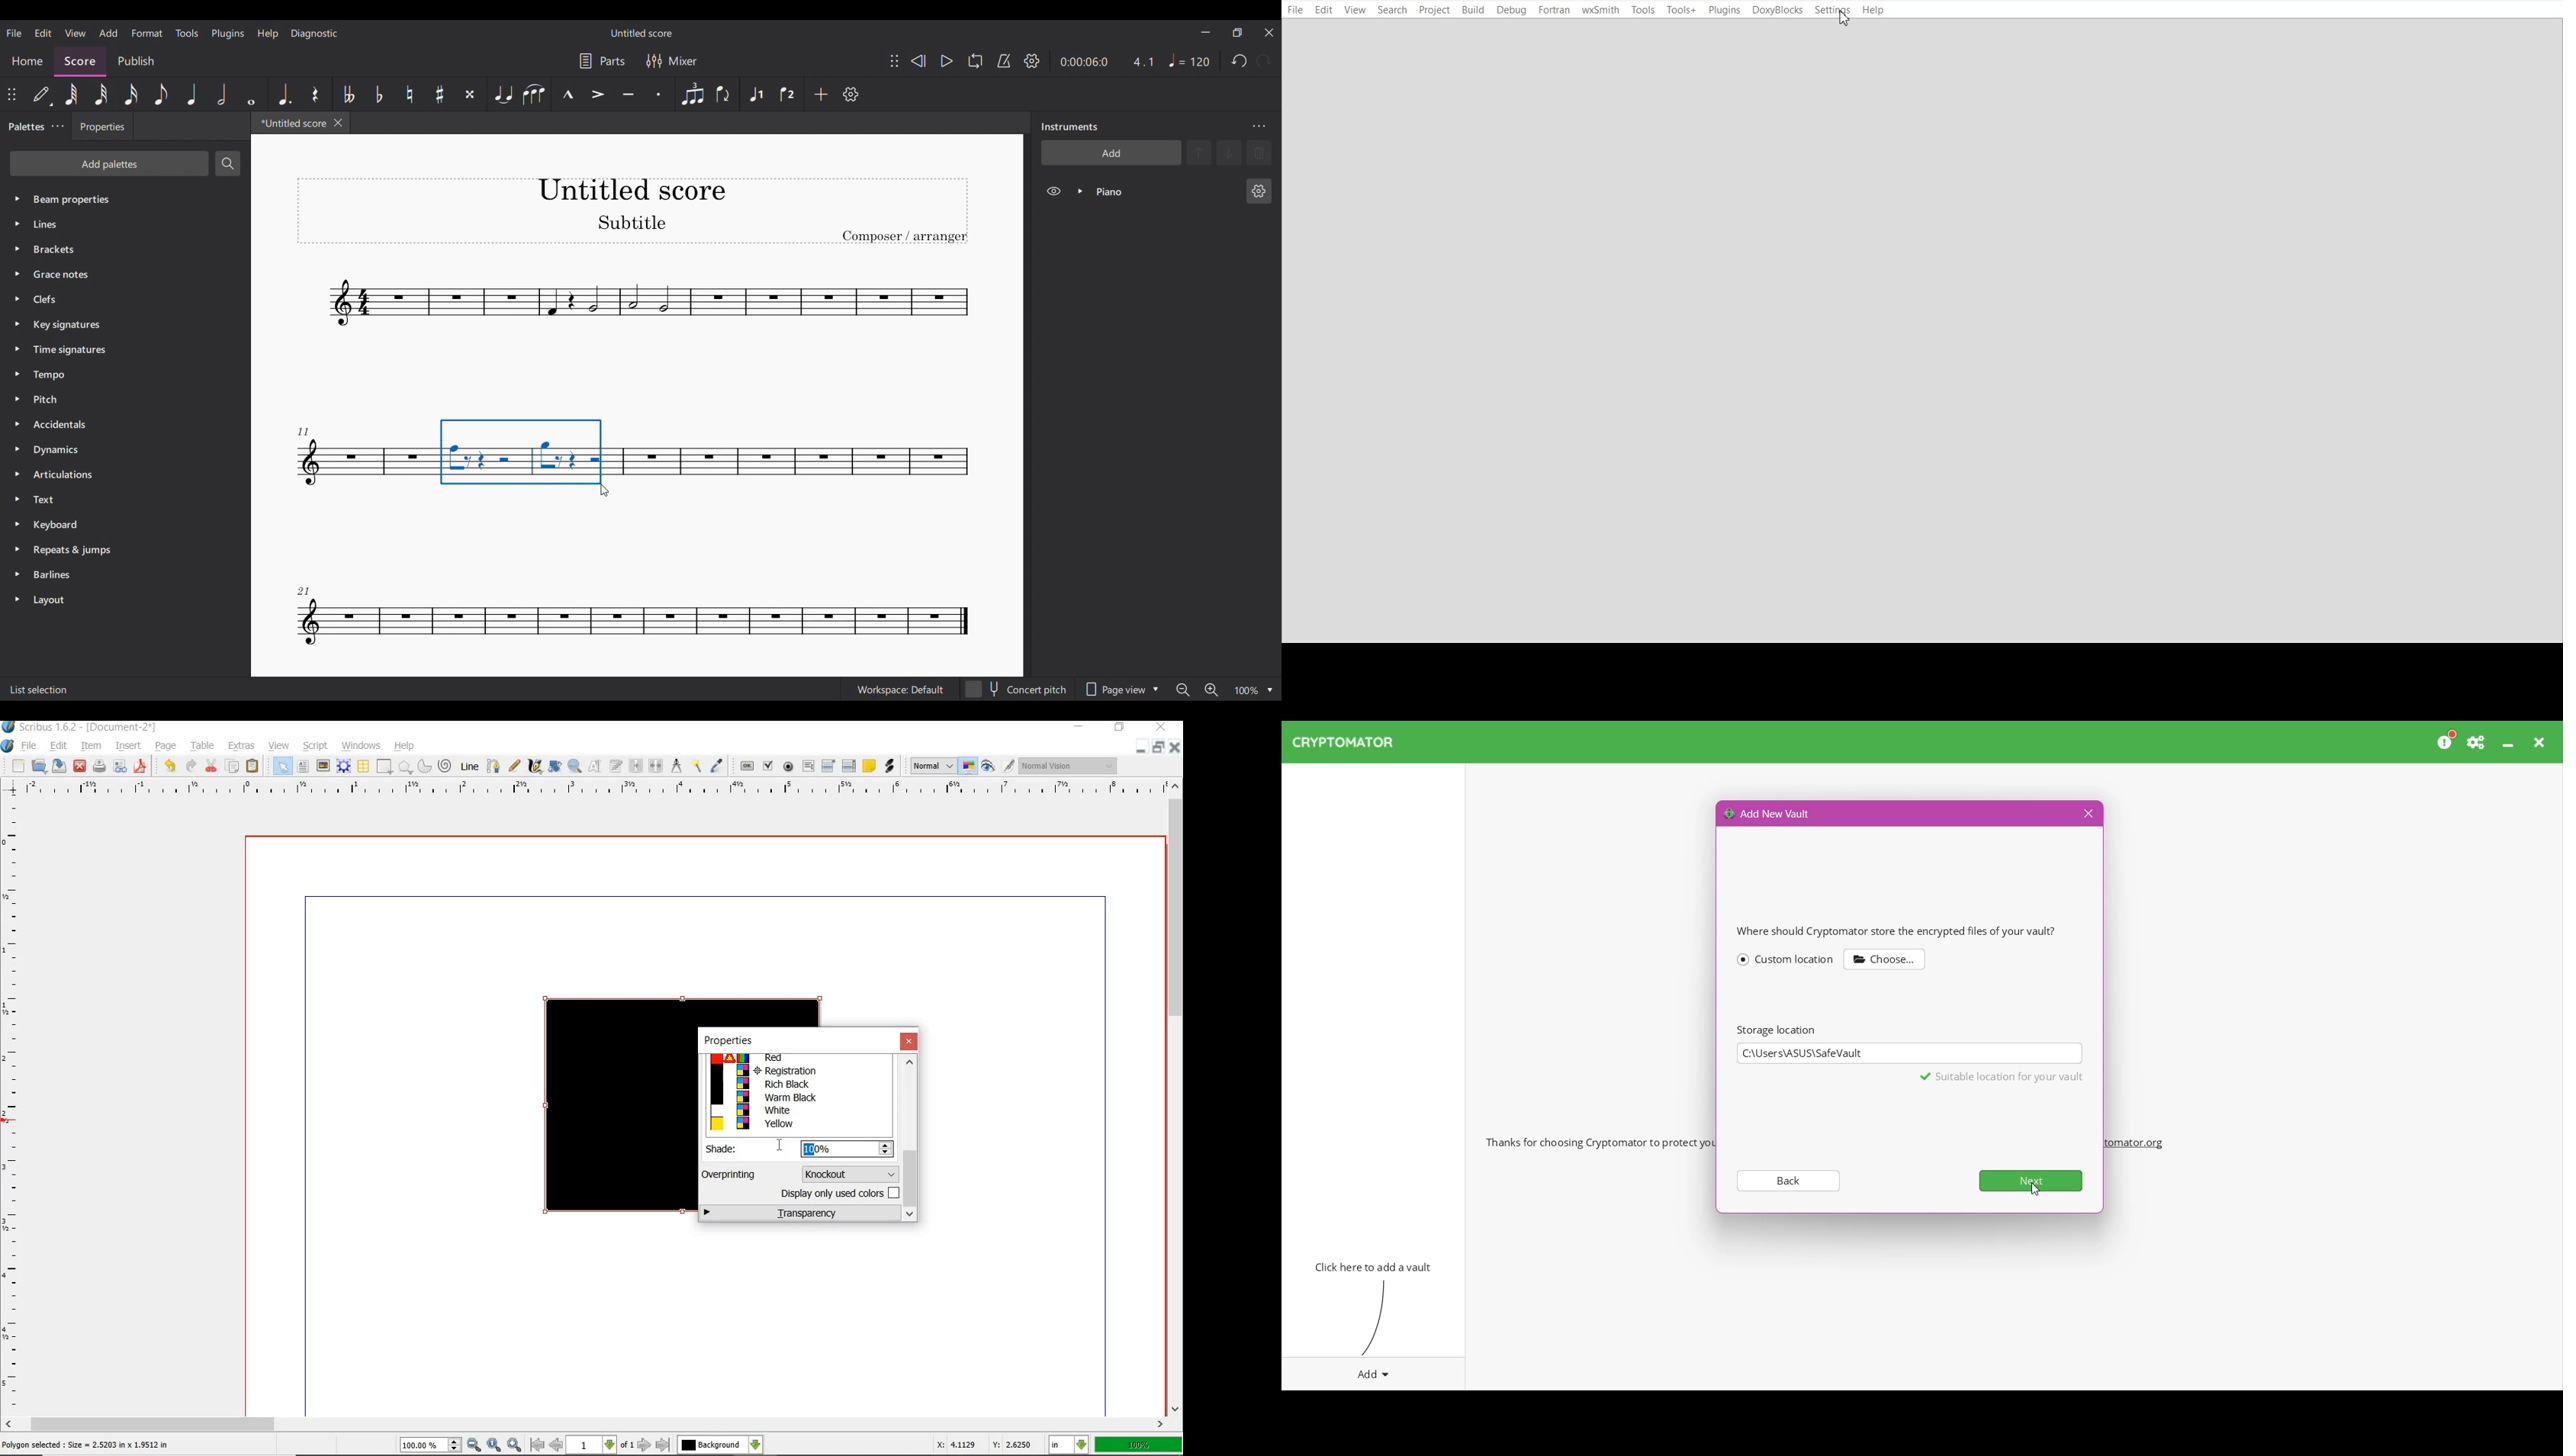 The width and height of the screenshot is (2576, 1456). What do you see at coordinates (121, 198) in the screenshot?
I see `Beam properties` at bounding box center [121, 198].